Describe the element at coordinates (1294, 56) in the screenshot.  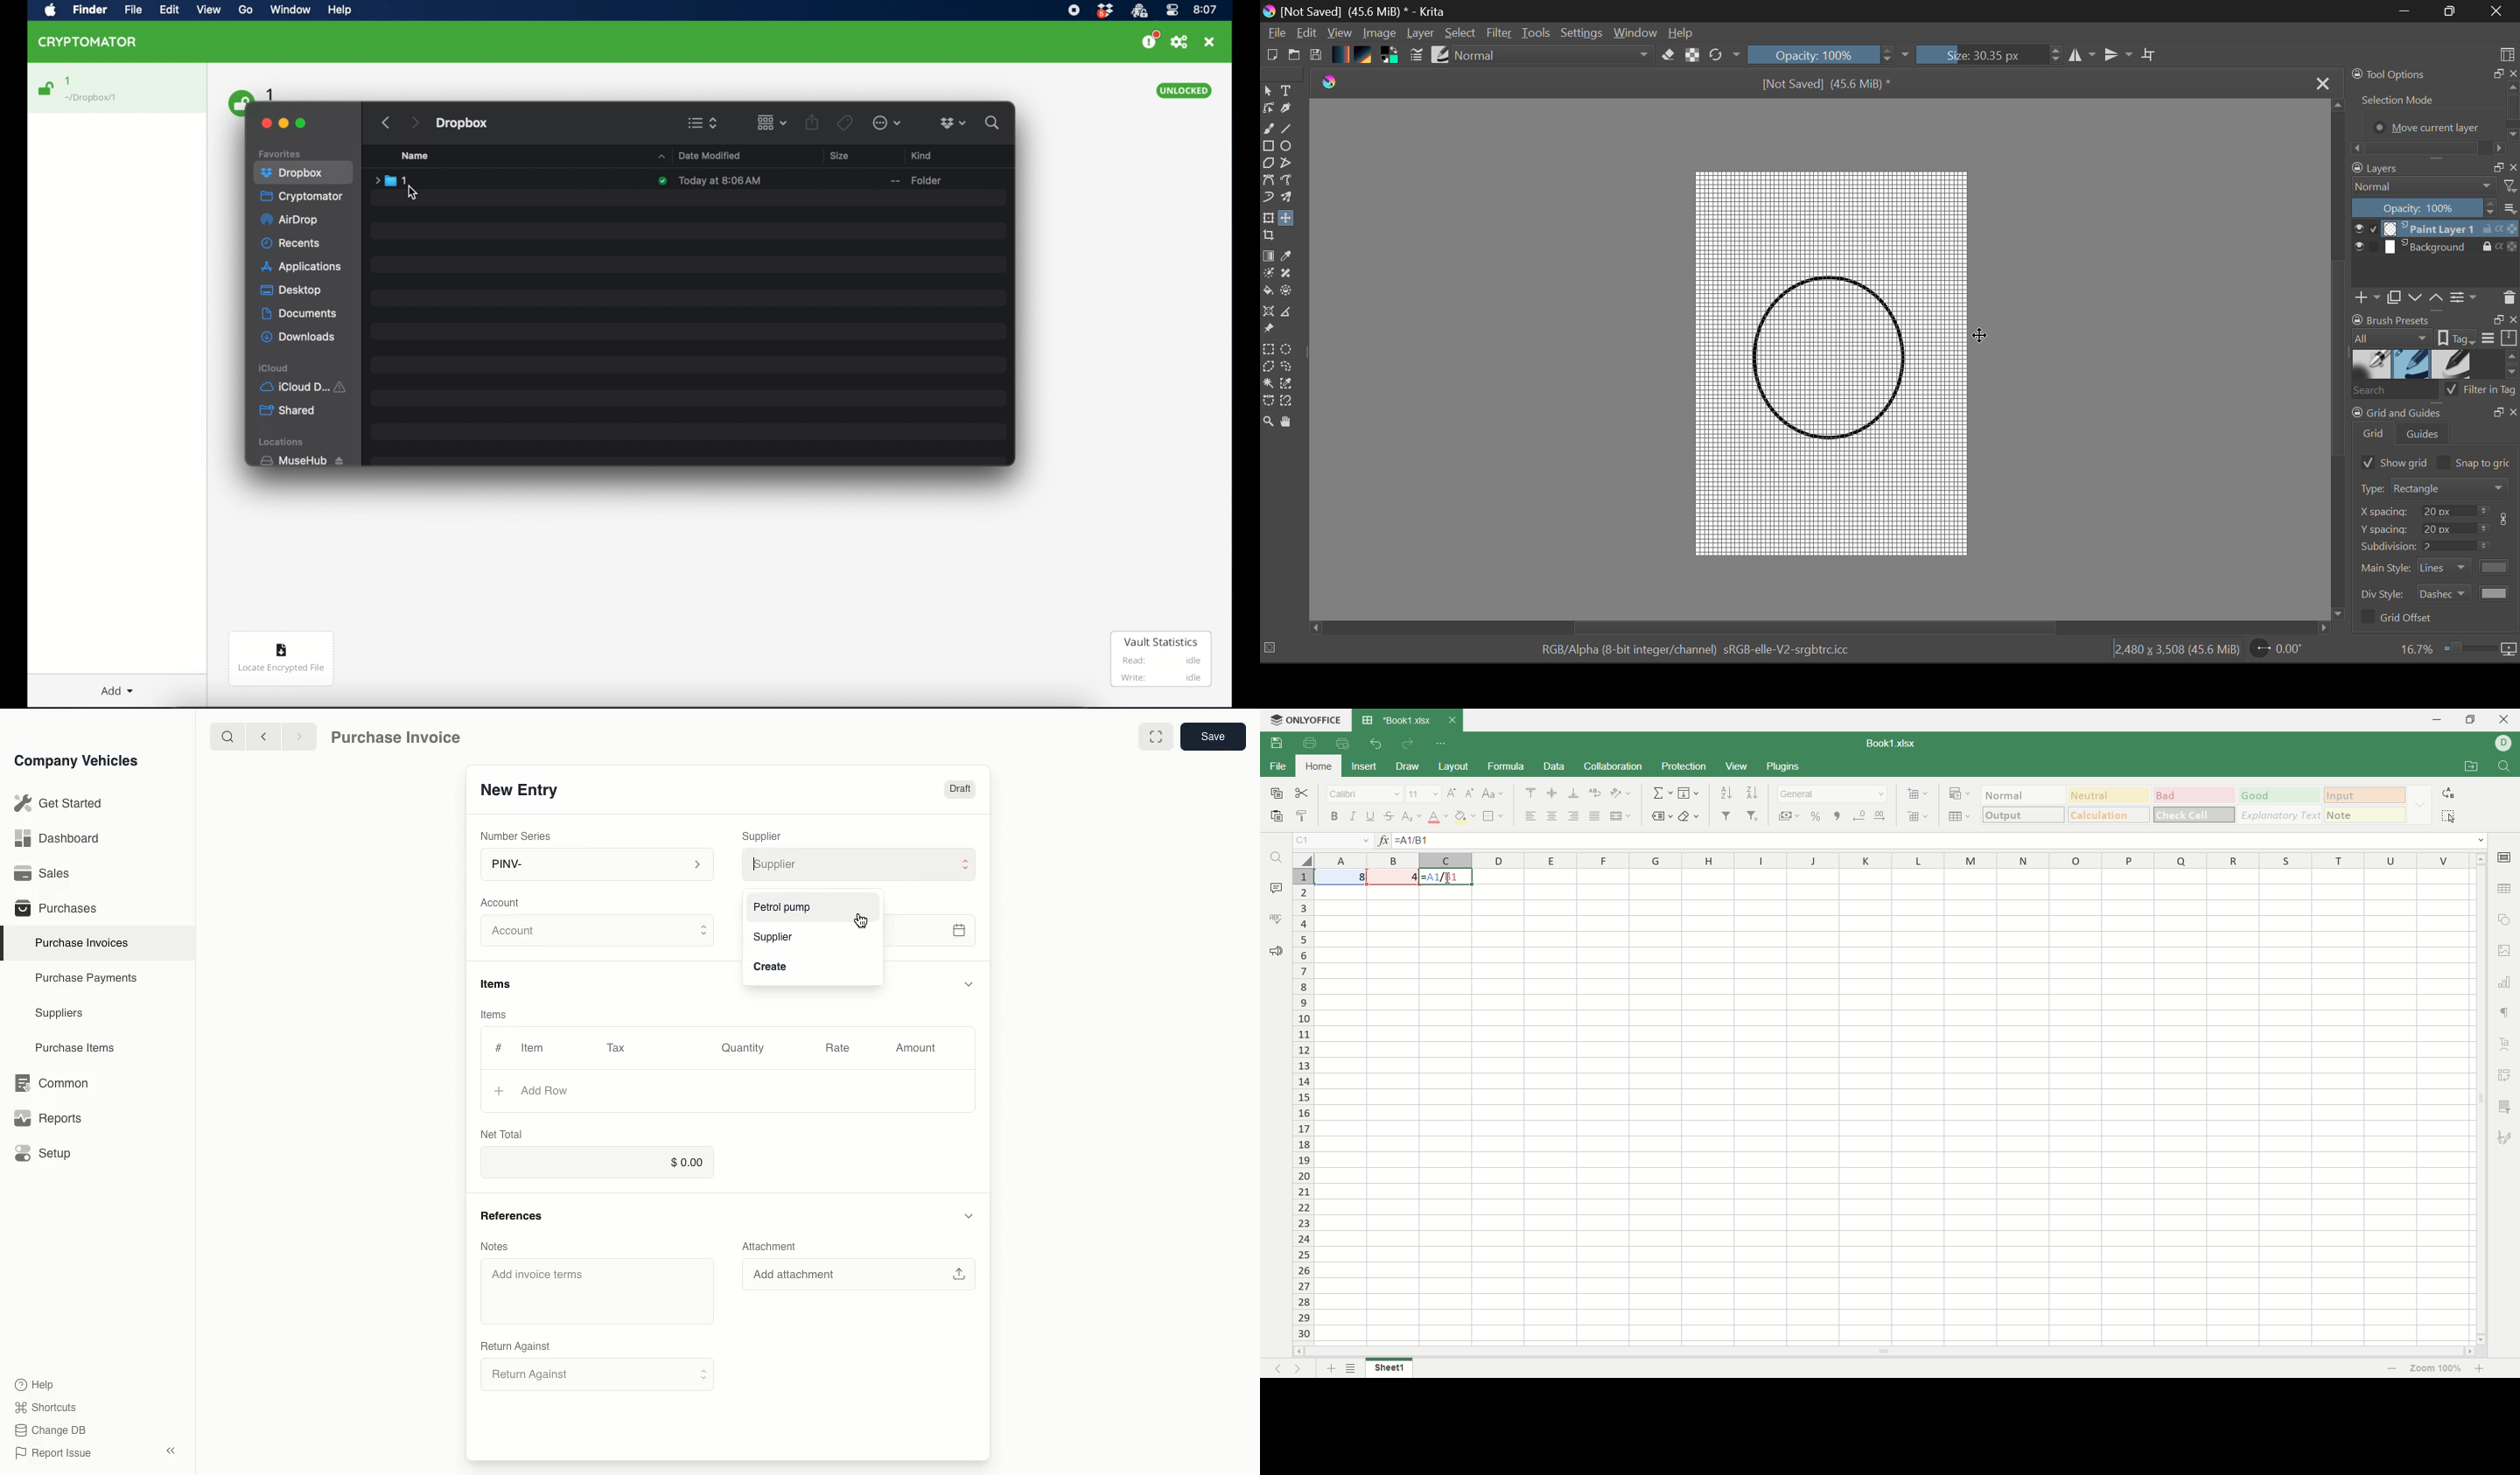
I see `Open` at that location.